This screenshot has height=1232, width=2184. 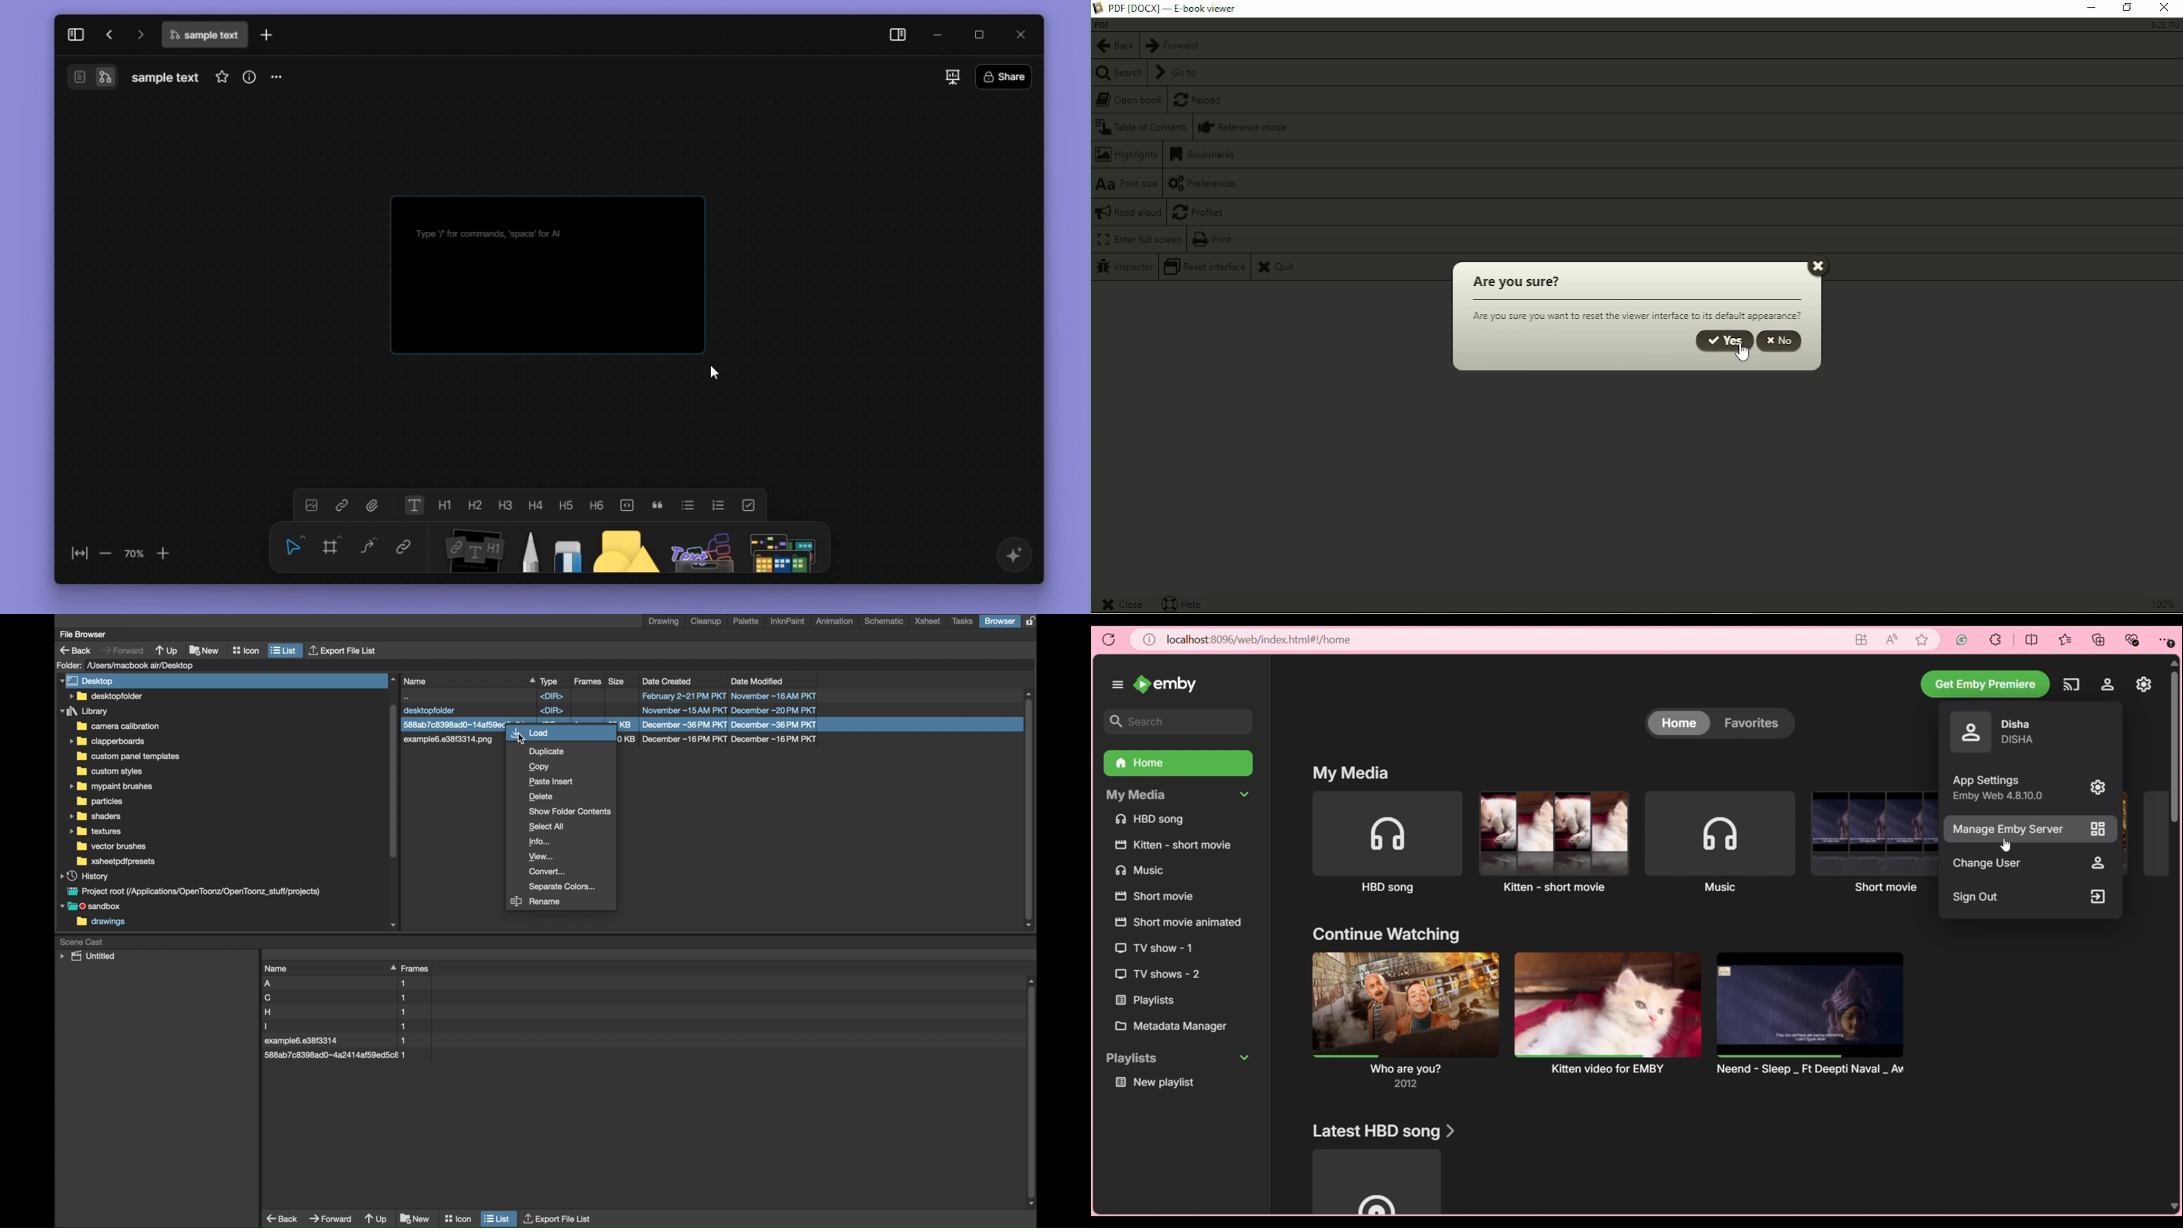 I want to click on back, so click(x=76, y=650).